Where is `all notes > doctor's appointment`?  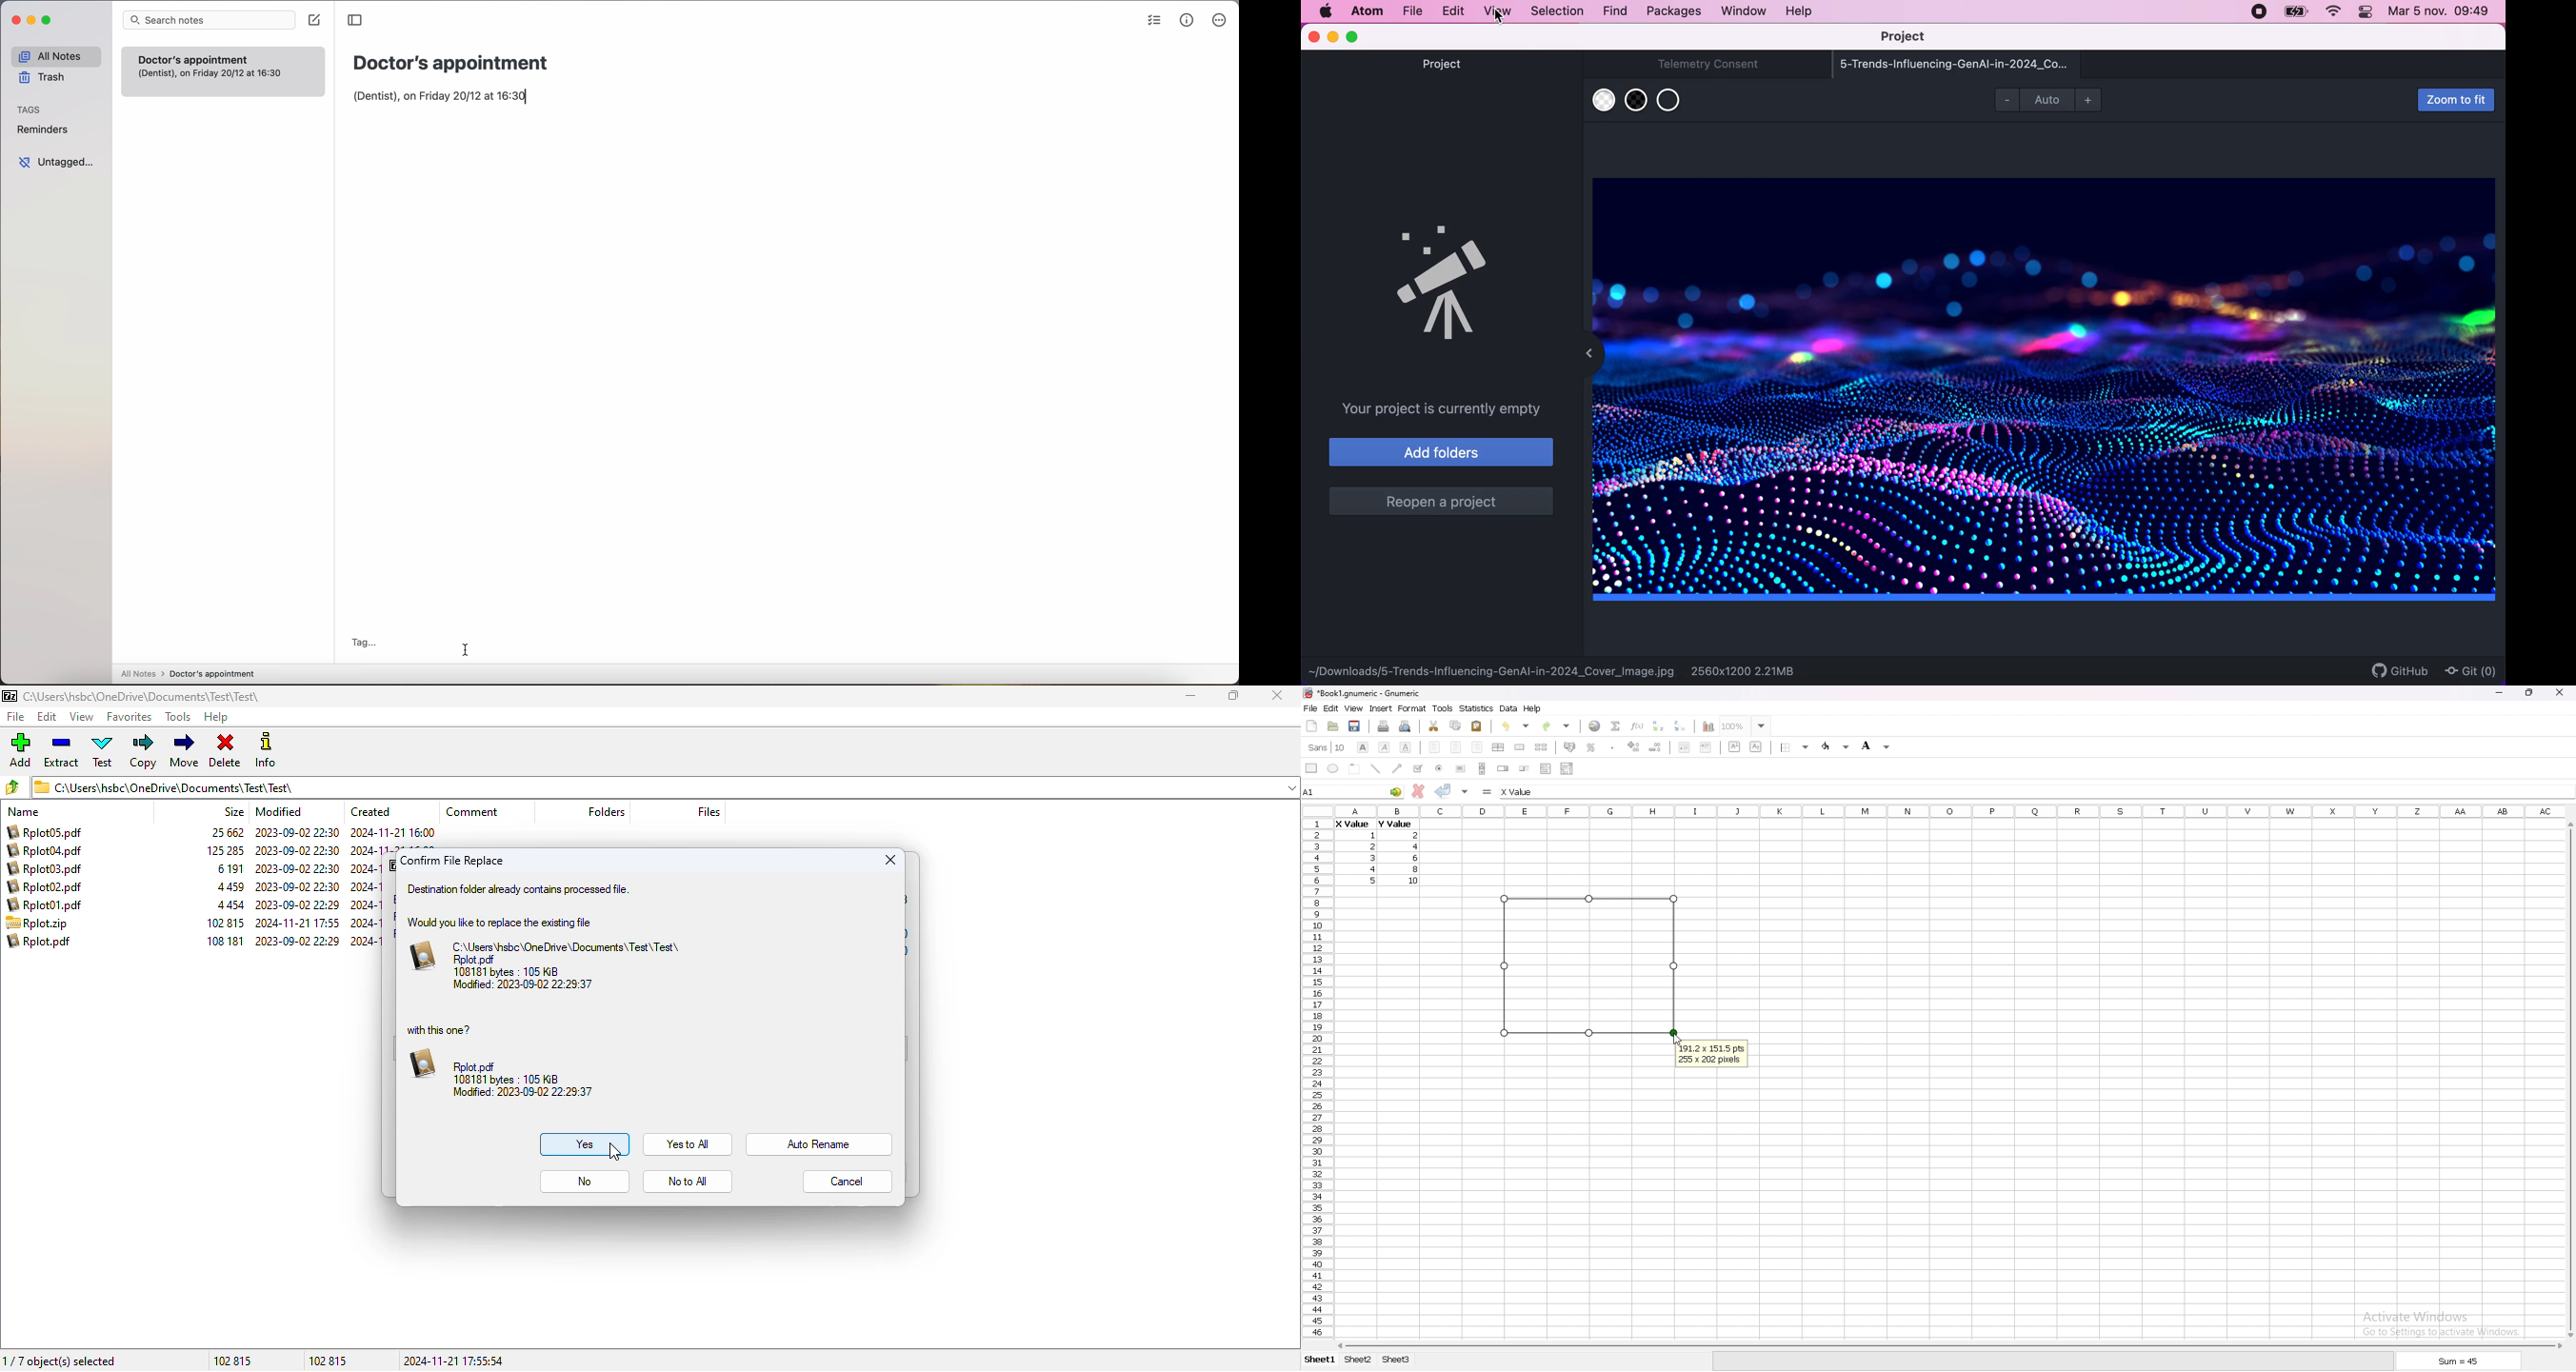
all notes > doctor's appointment is located at coordinates (187, 675).